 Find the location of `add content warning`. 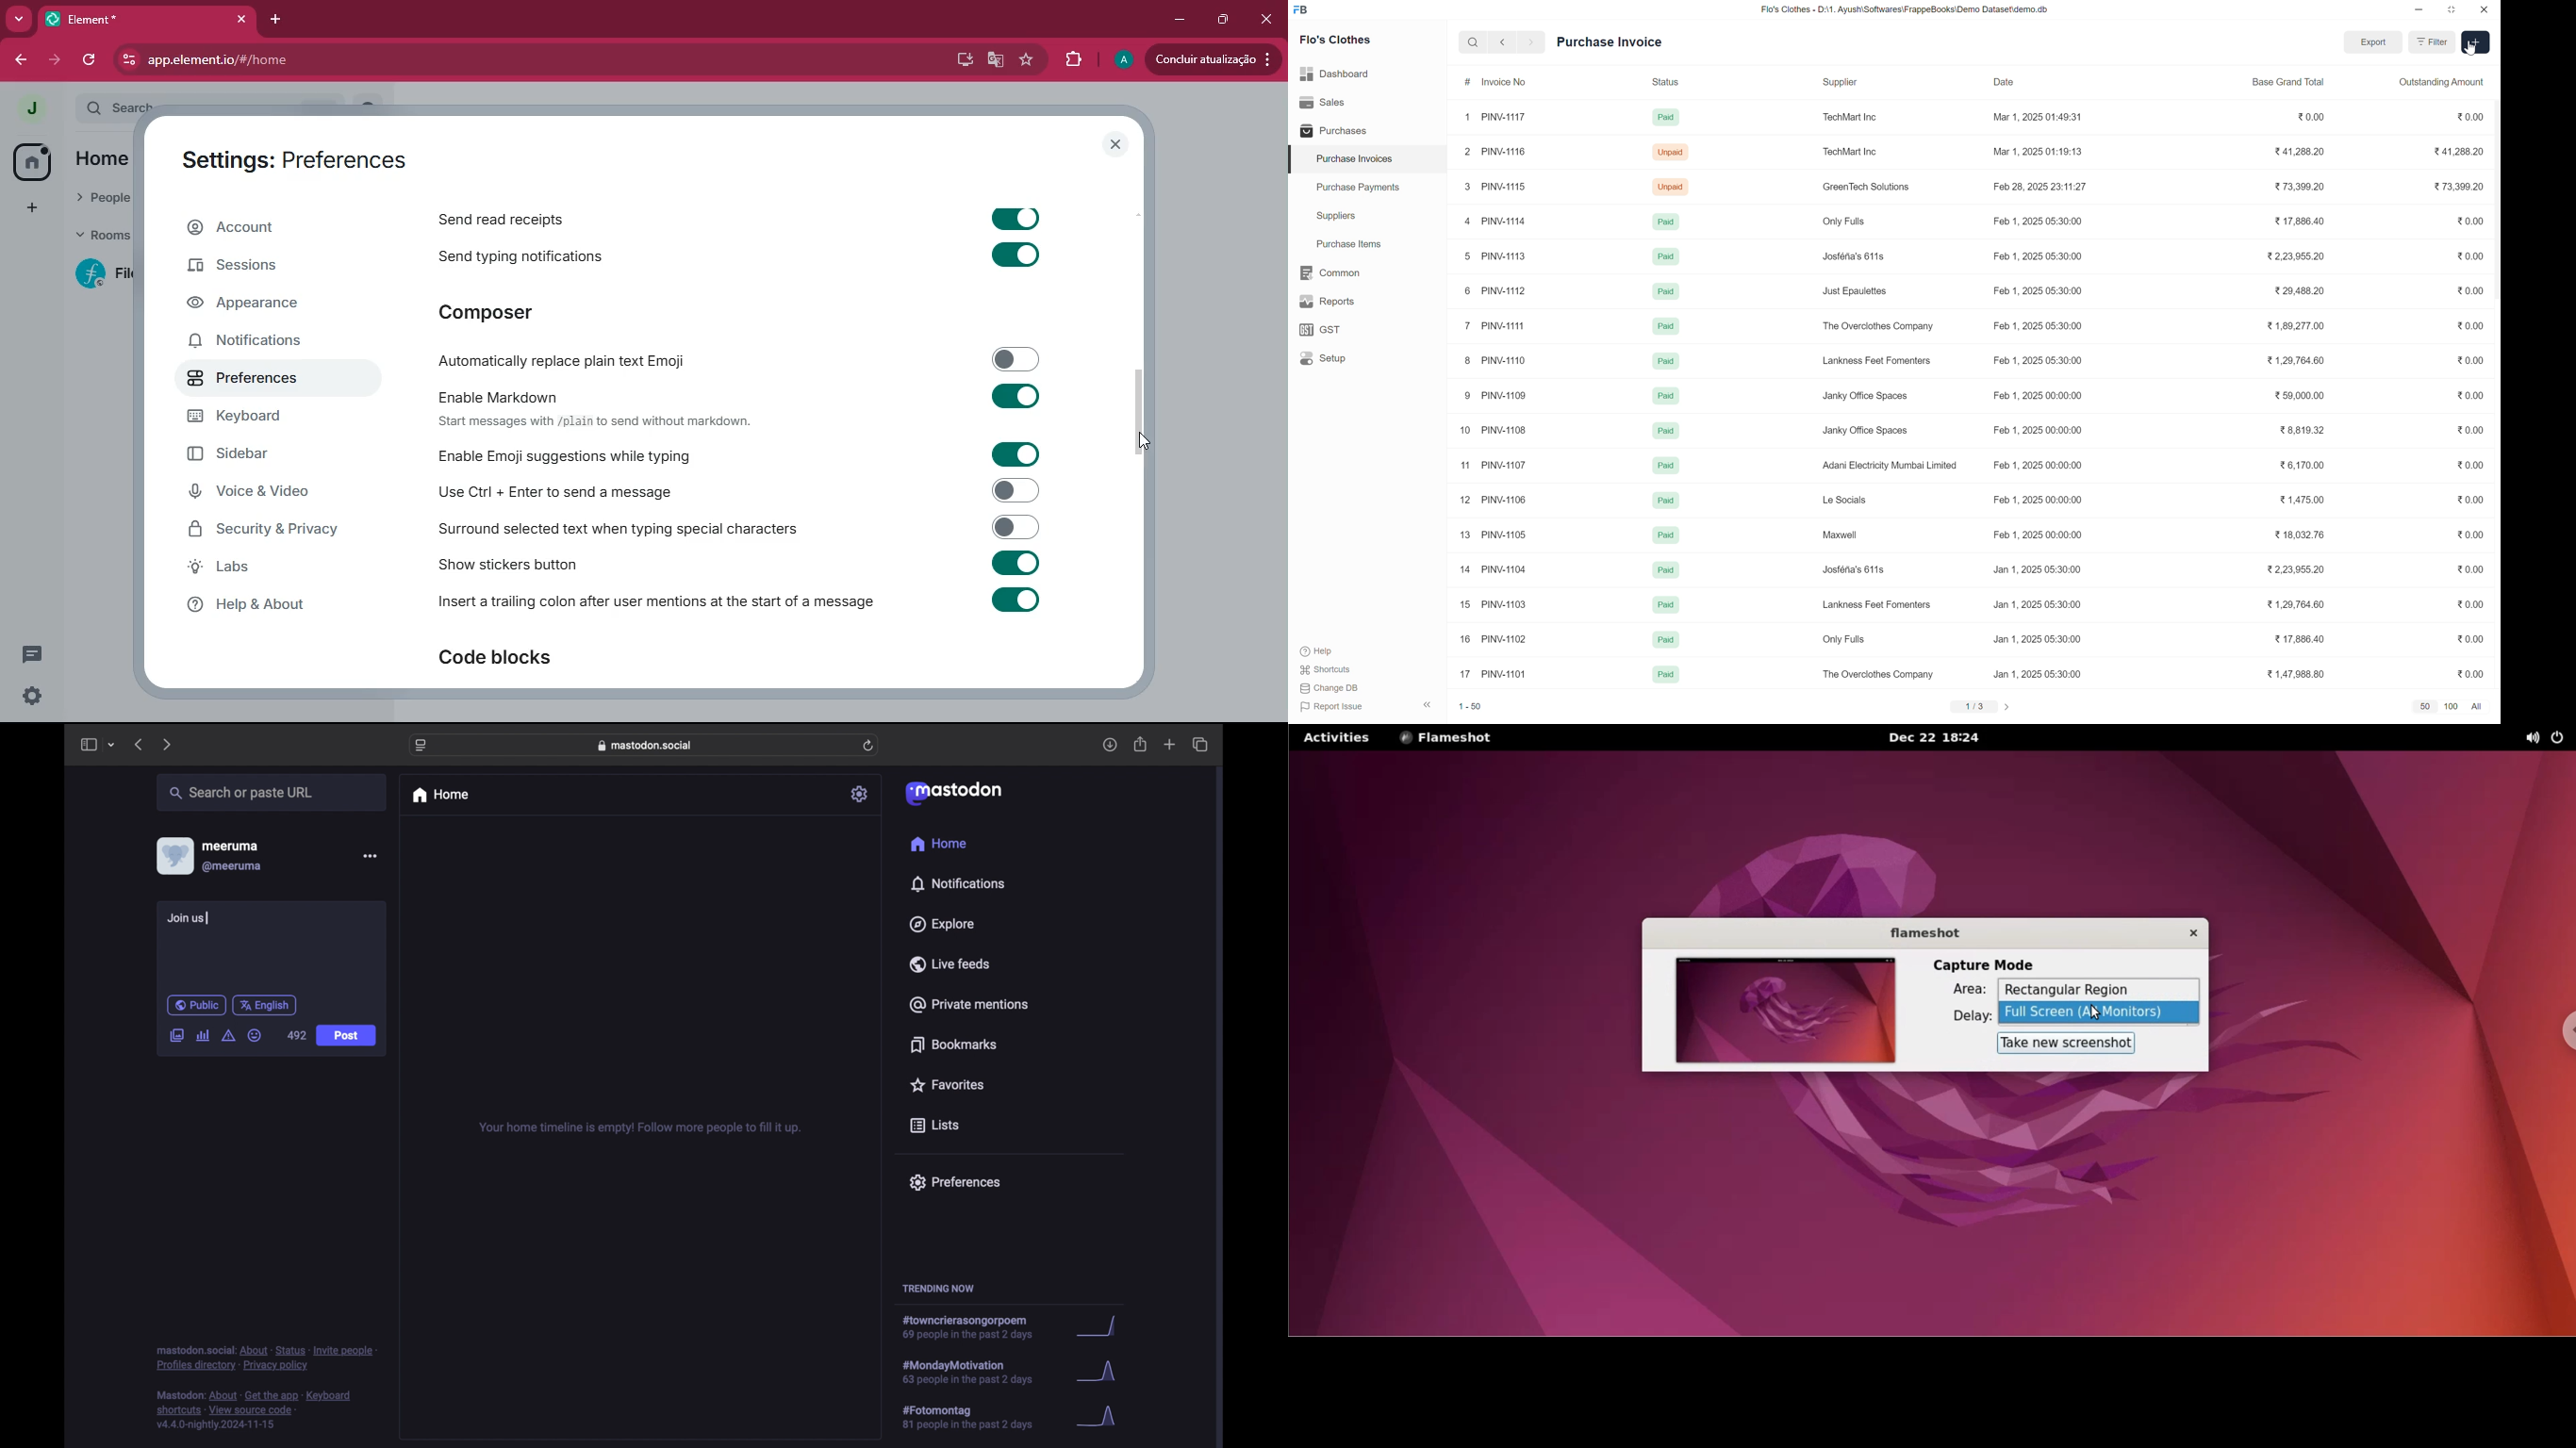

add content warning is located at coordinates (228, 1036).